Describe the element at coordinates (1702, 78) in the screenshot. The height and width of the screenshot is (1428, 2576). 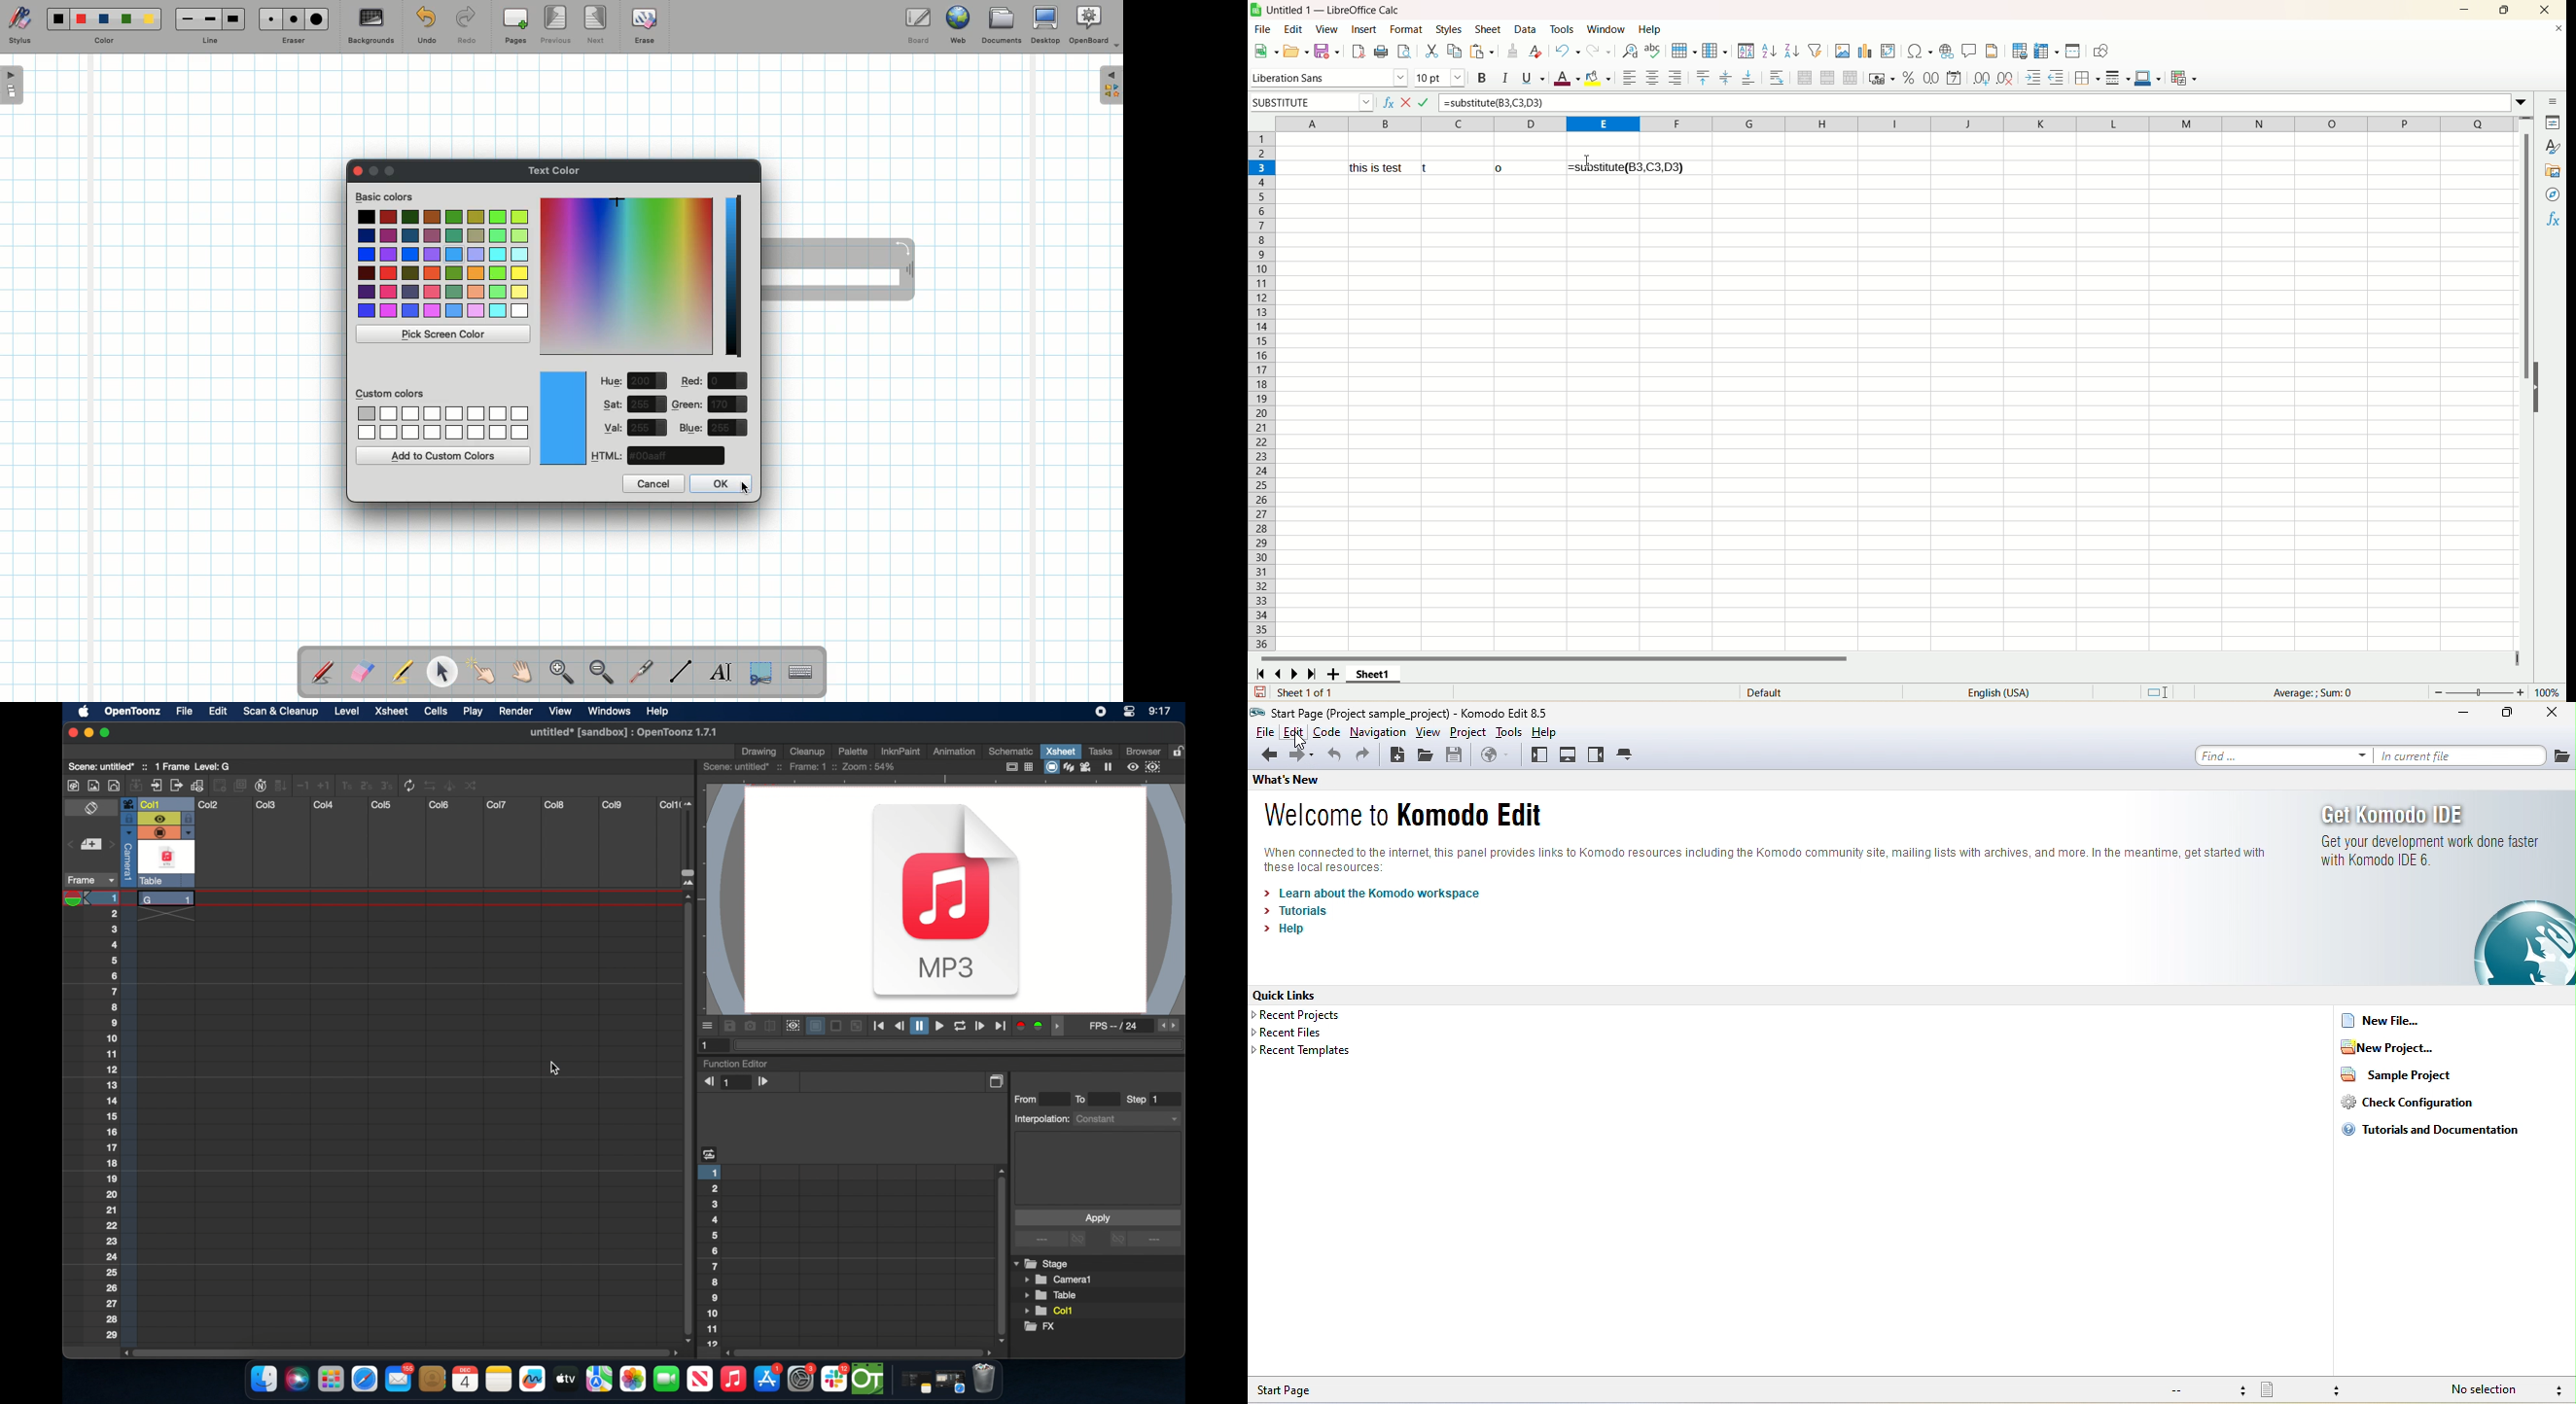
I see `align top` at that location.